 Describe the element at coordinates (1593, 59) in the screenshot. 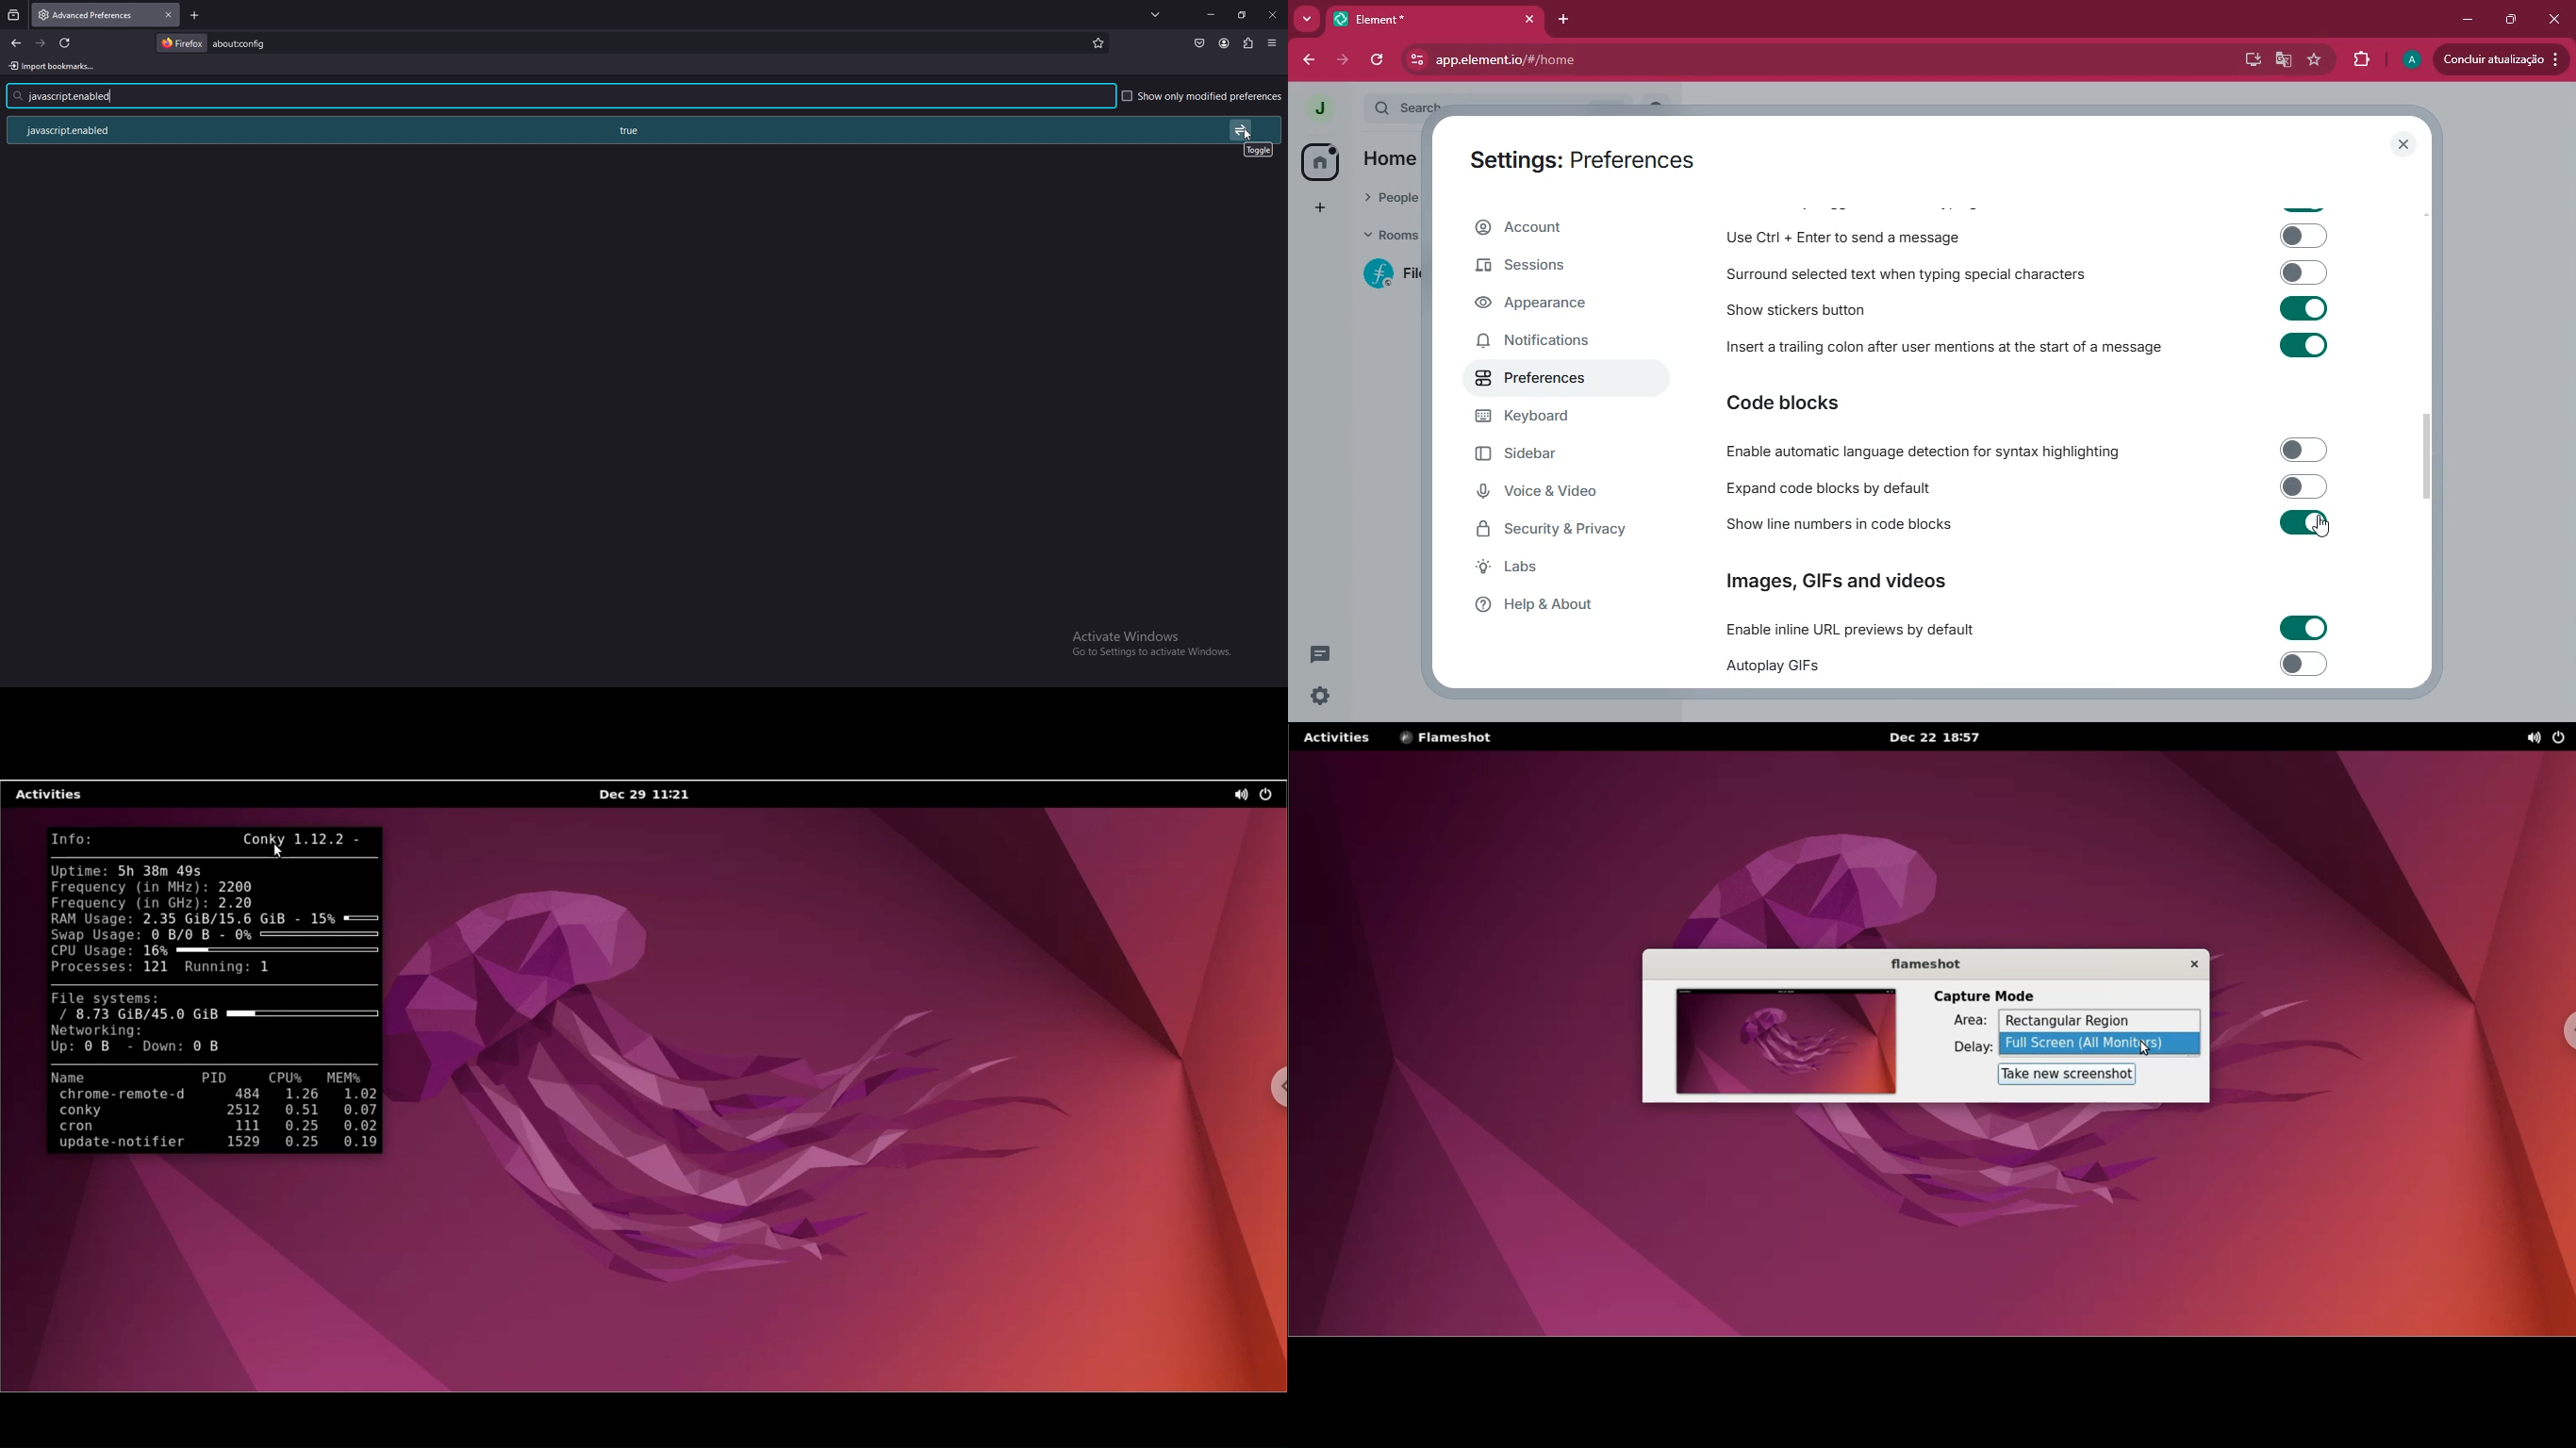

I see `app.element.io/#/home` at that location.